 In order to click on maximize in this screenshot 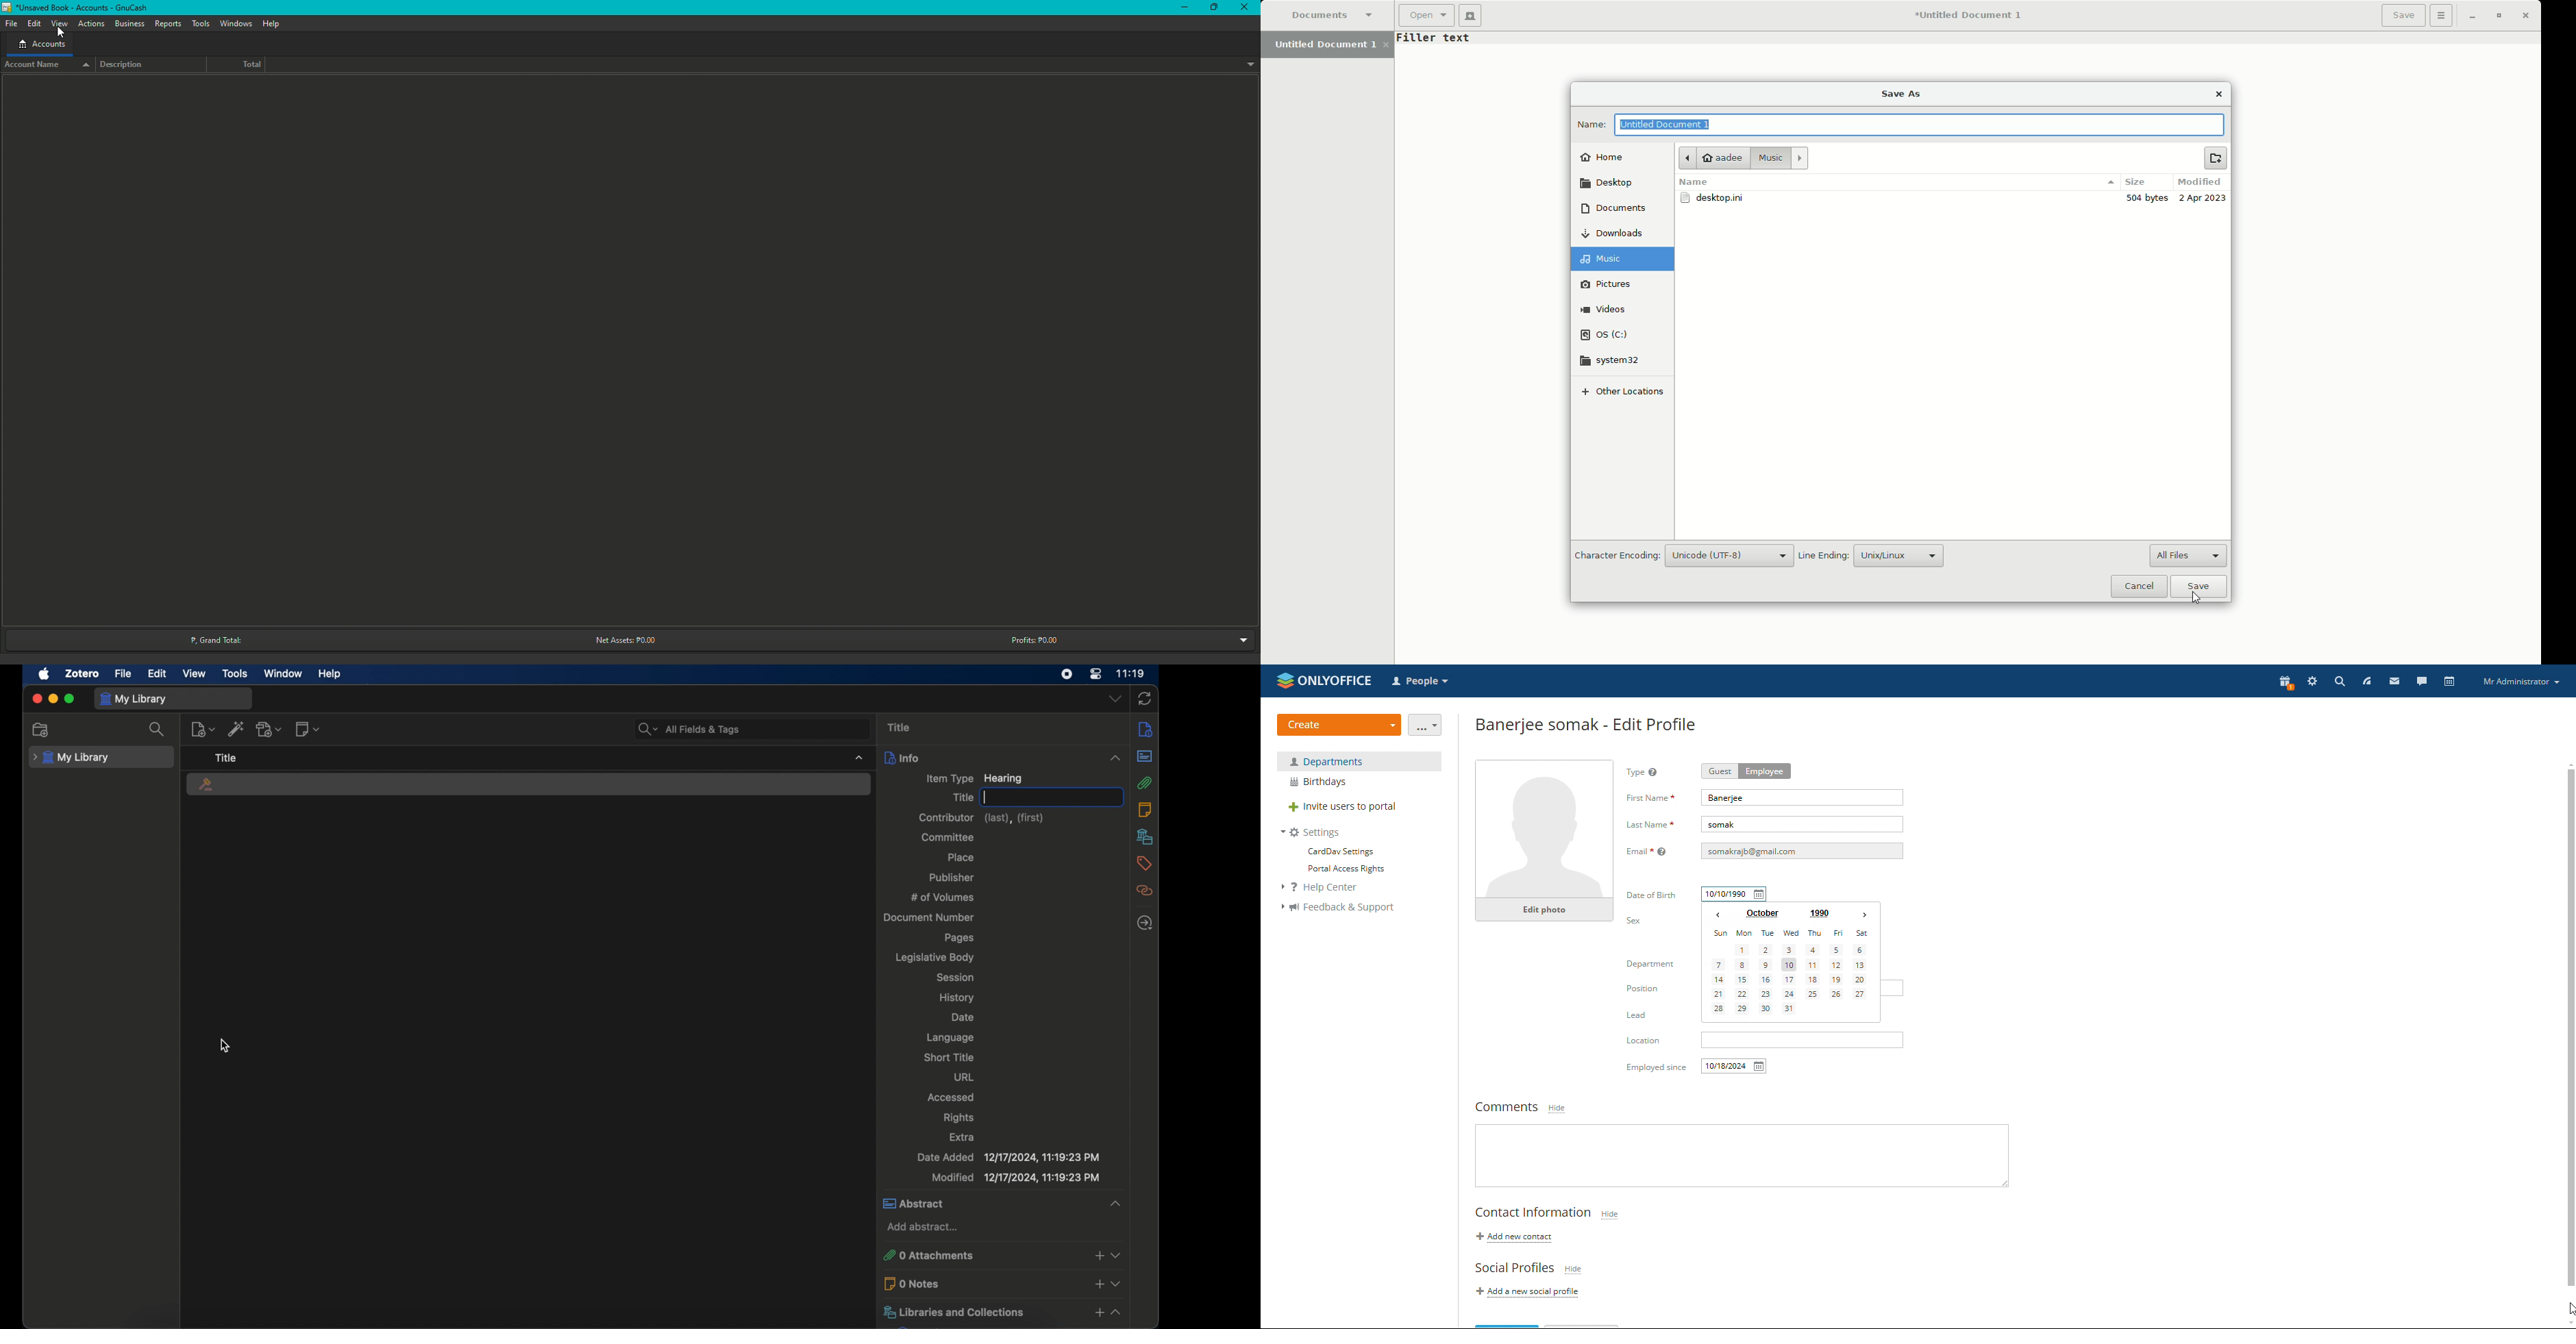, I will do `click(70, 698)`.